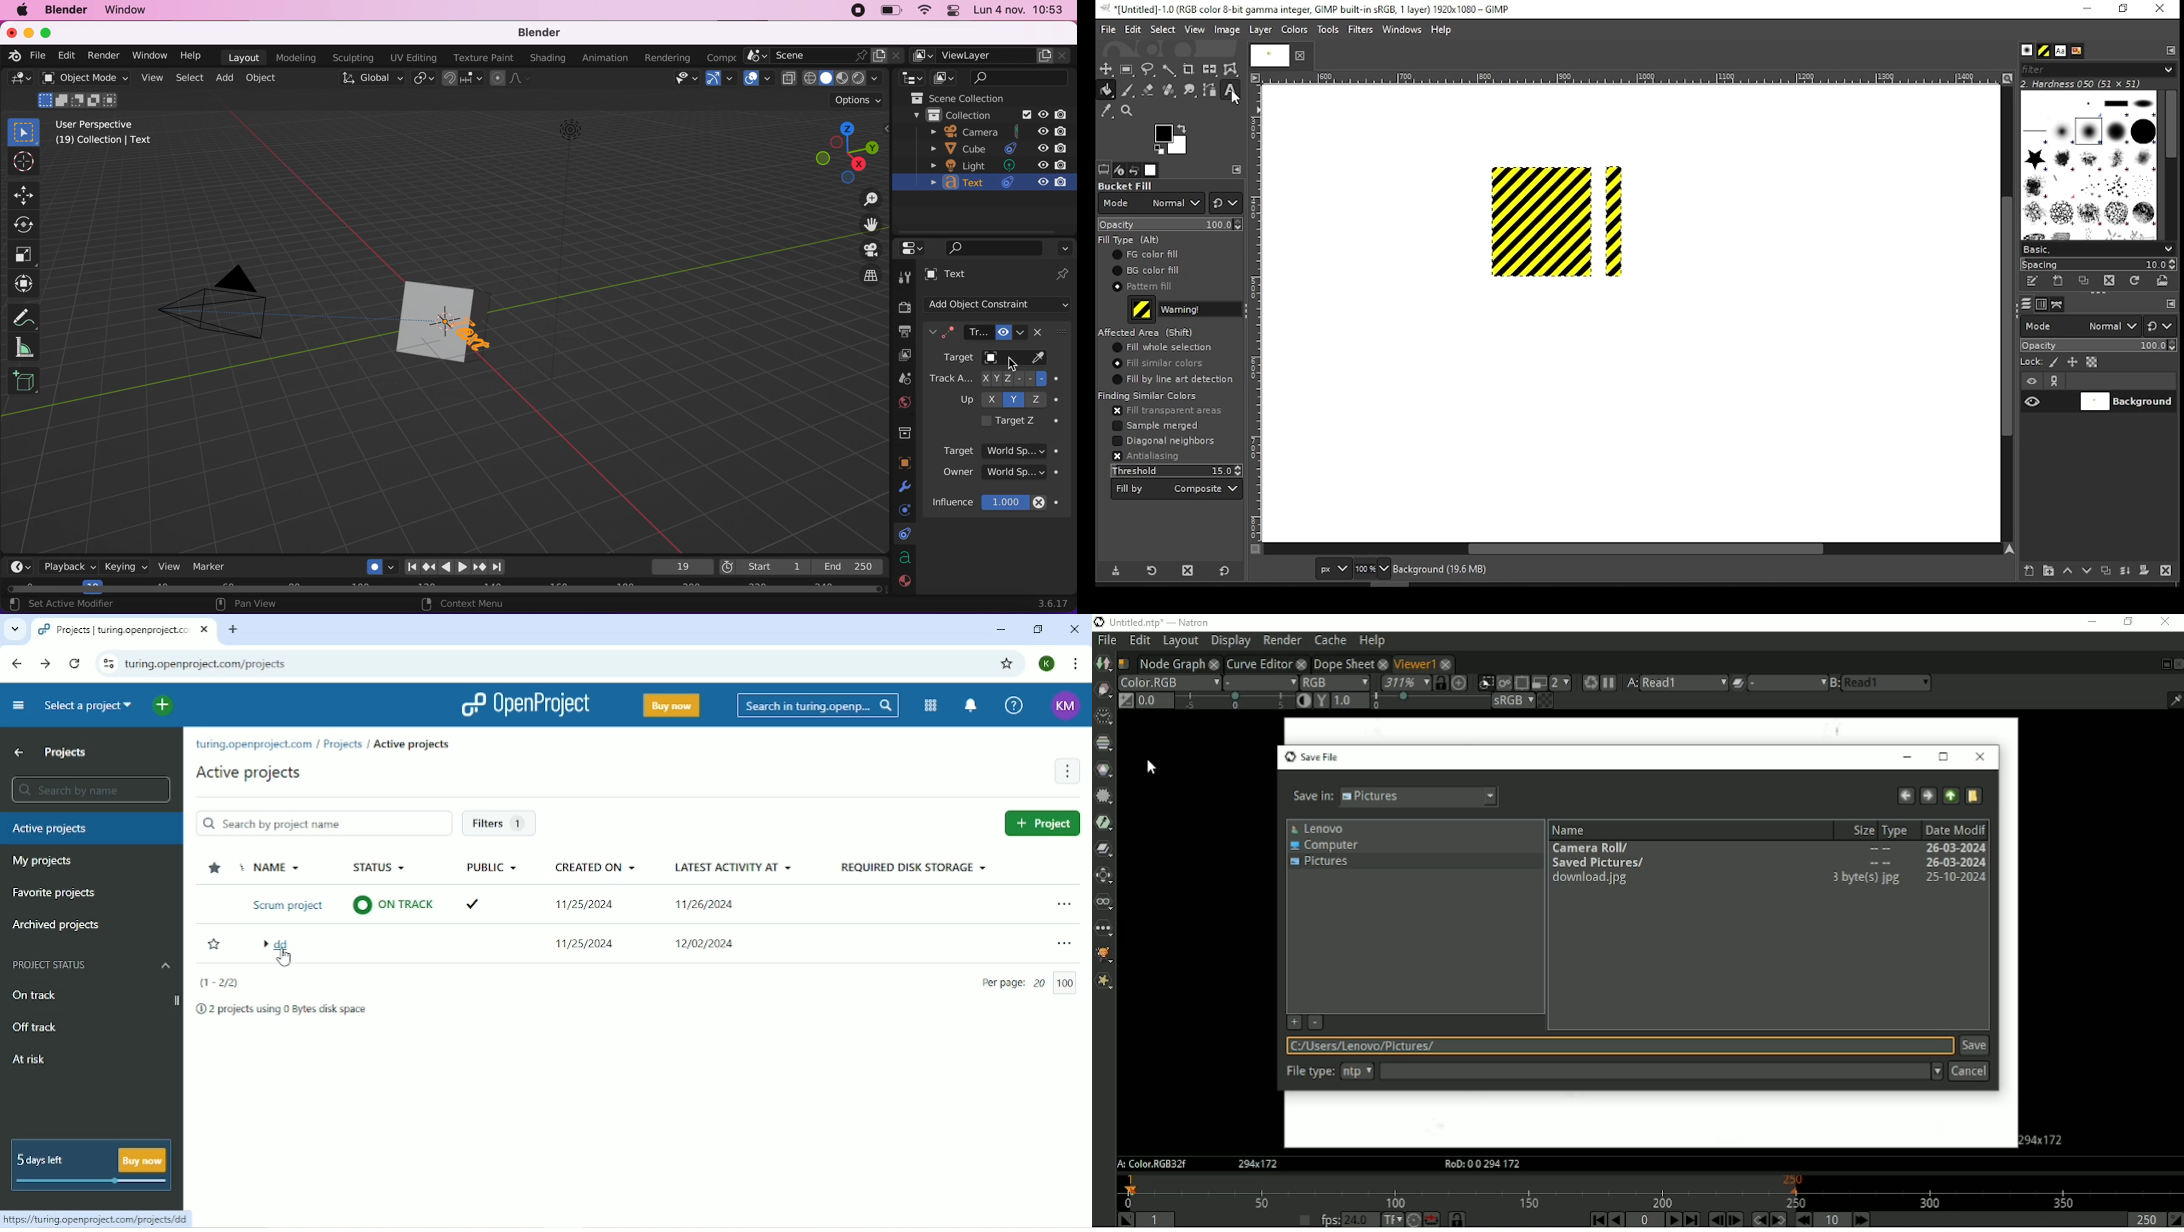  Describe the element at coordinates (1041, 630) in the screenshot. I see `Restore down` at that location.